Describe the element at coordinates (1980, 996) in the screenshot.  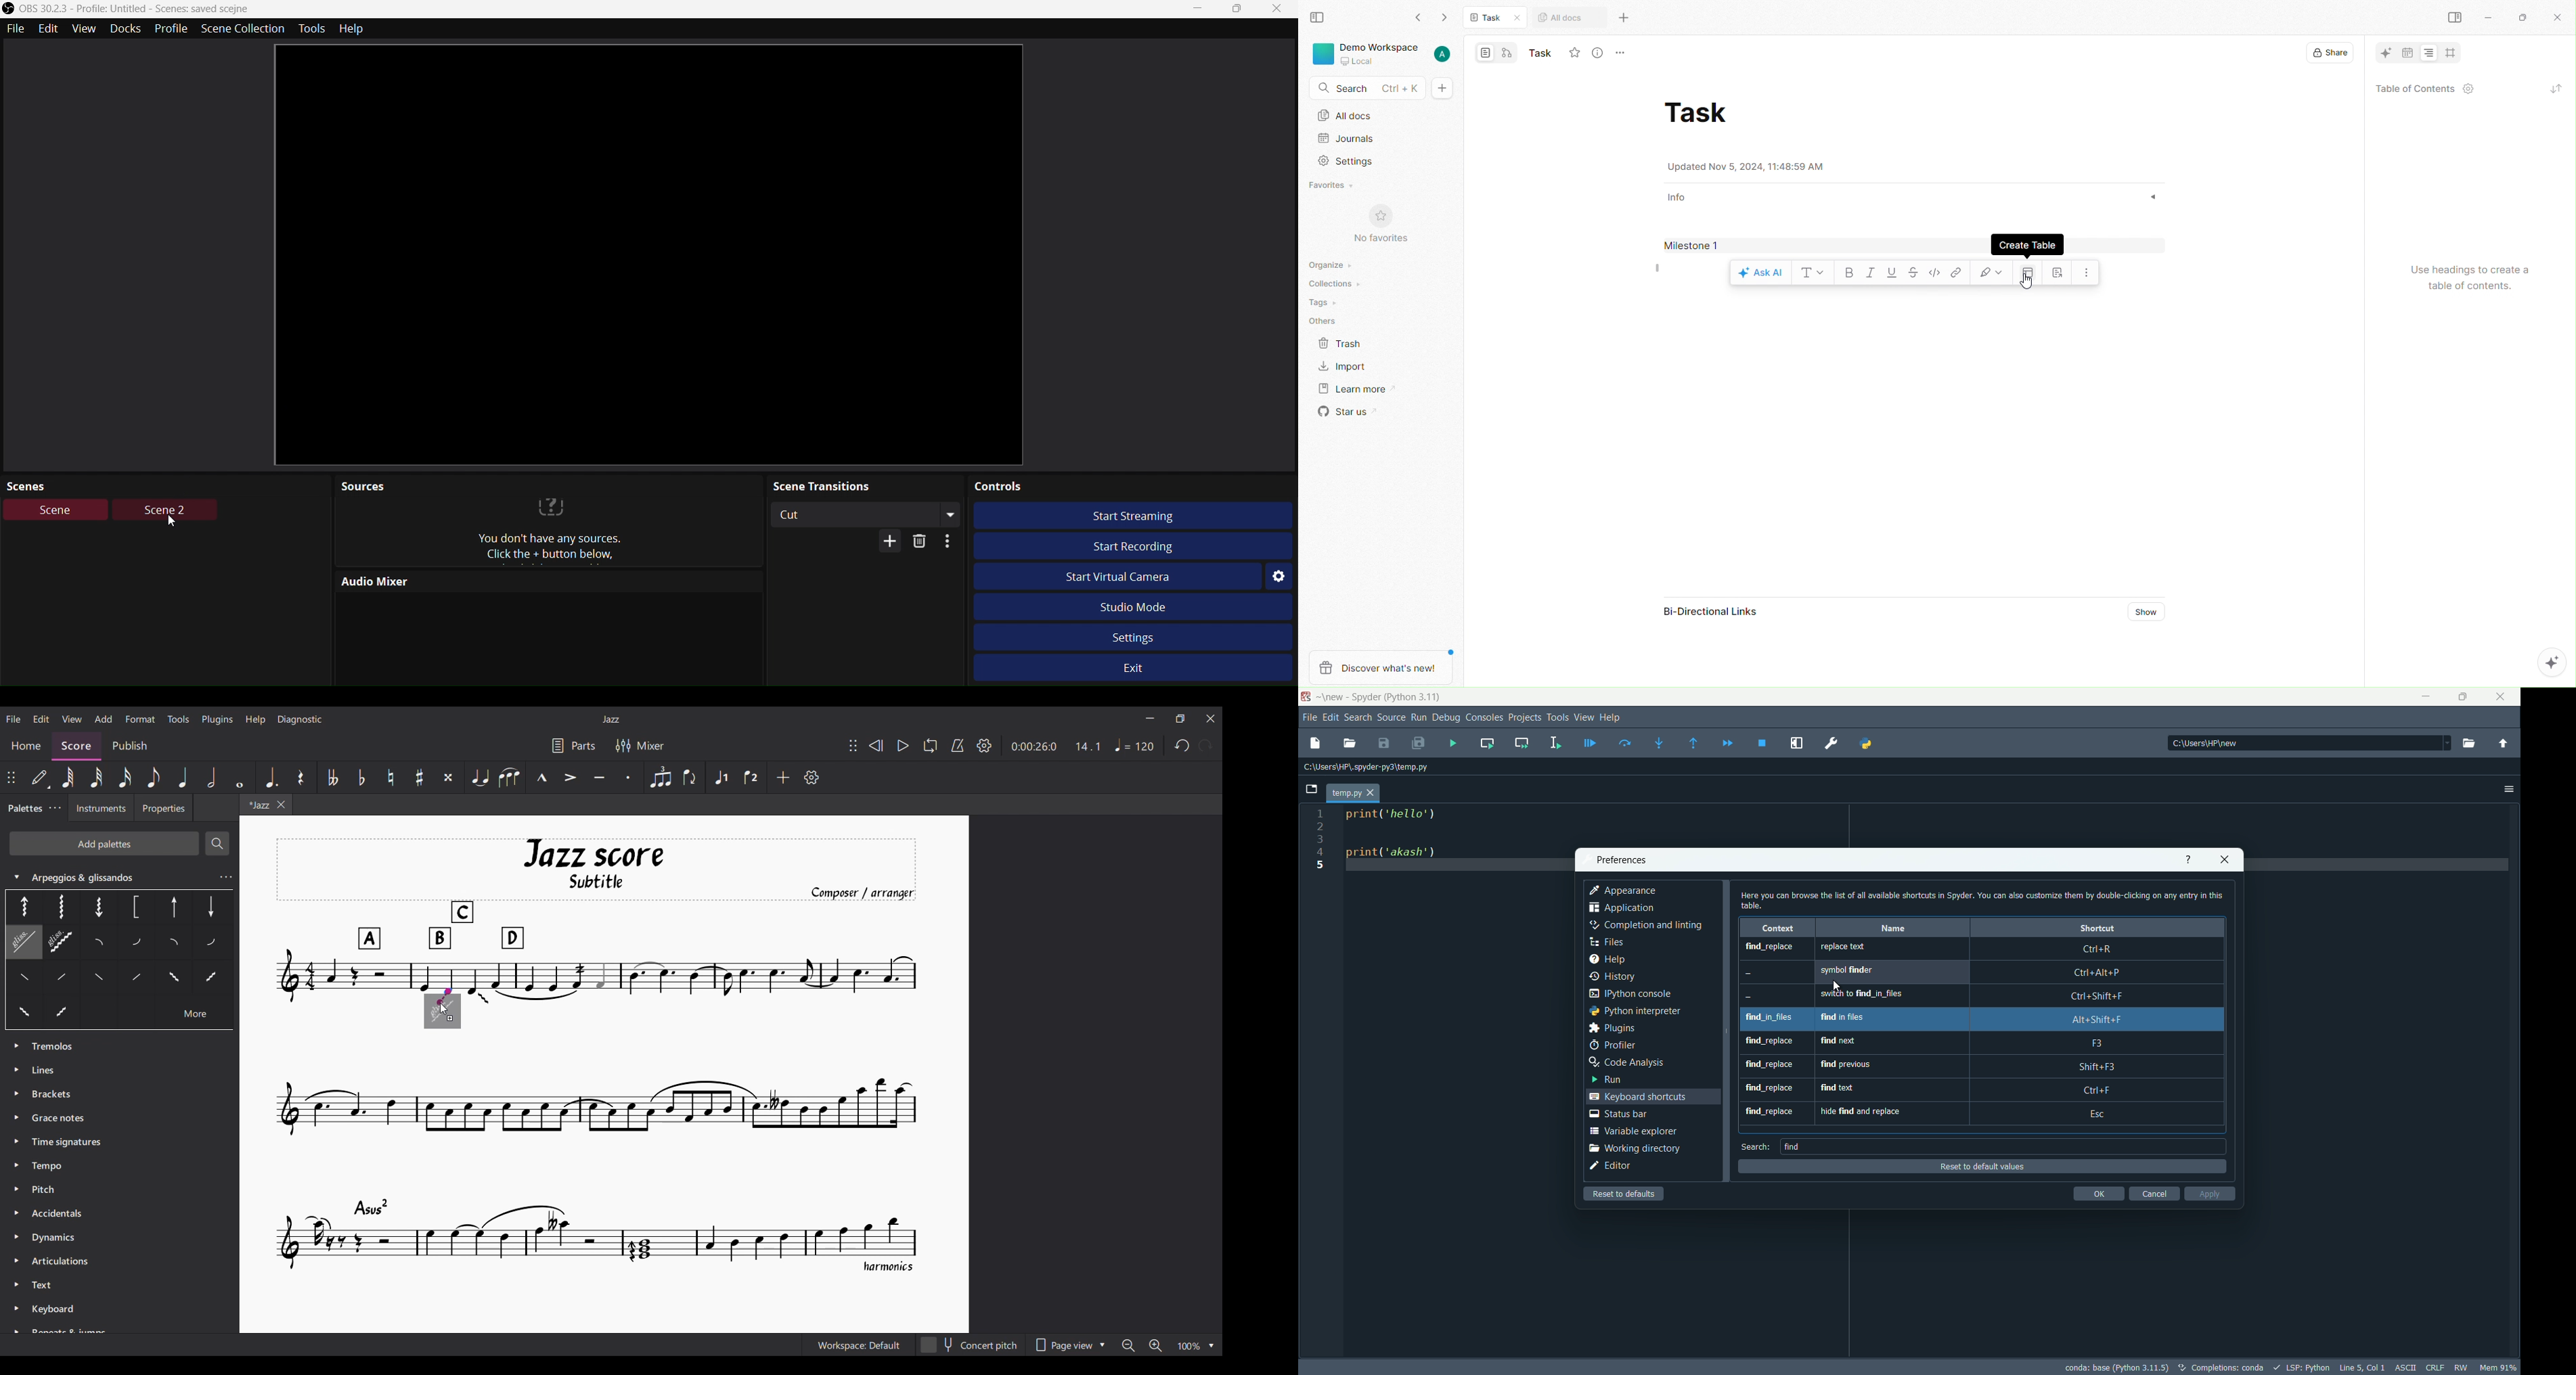
I see `-, switch to find_in_files, ctrl+shift+f` at that location.